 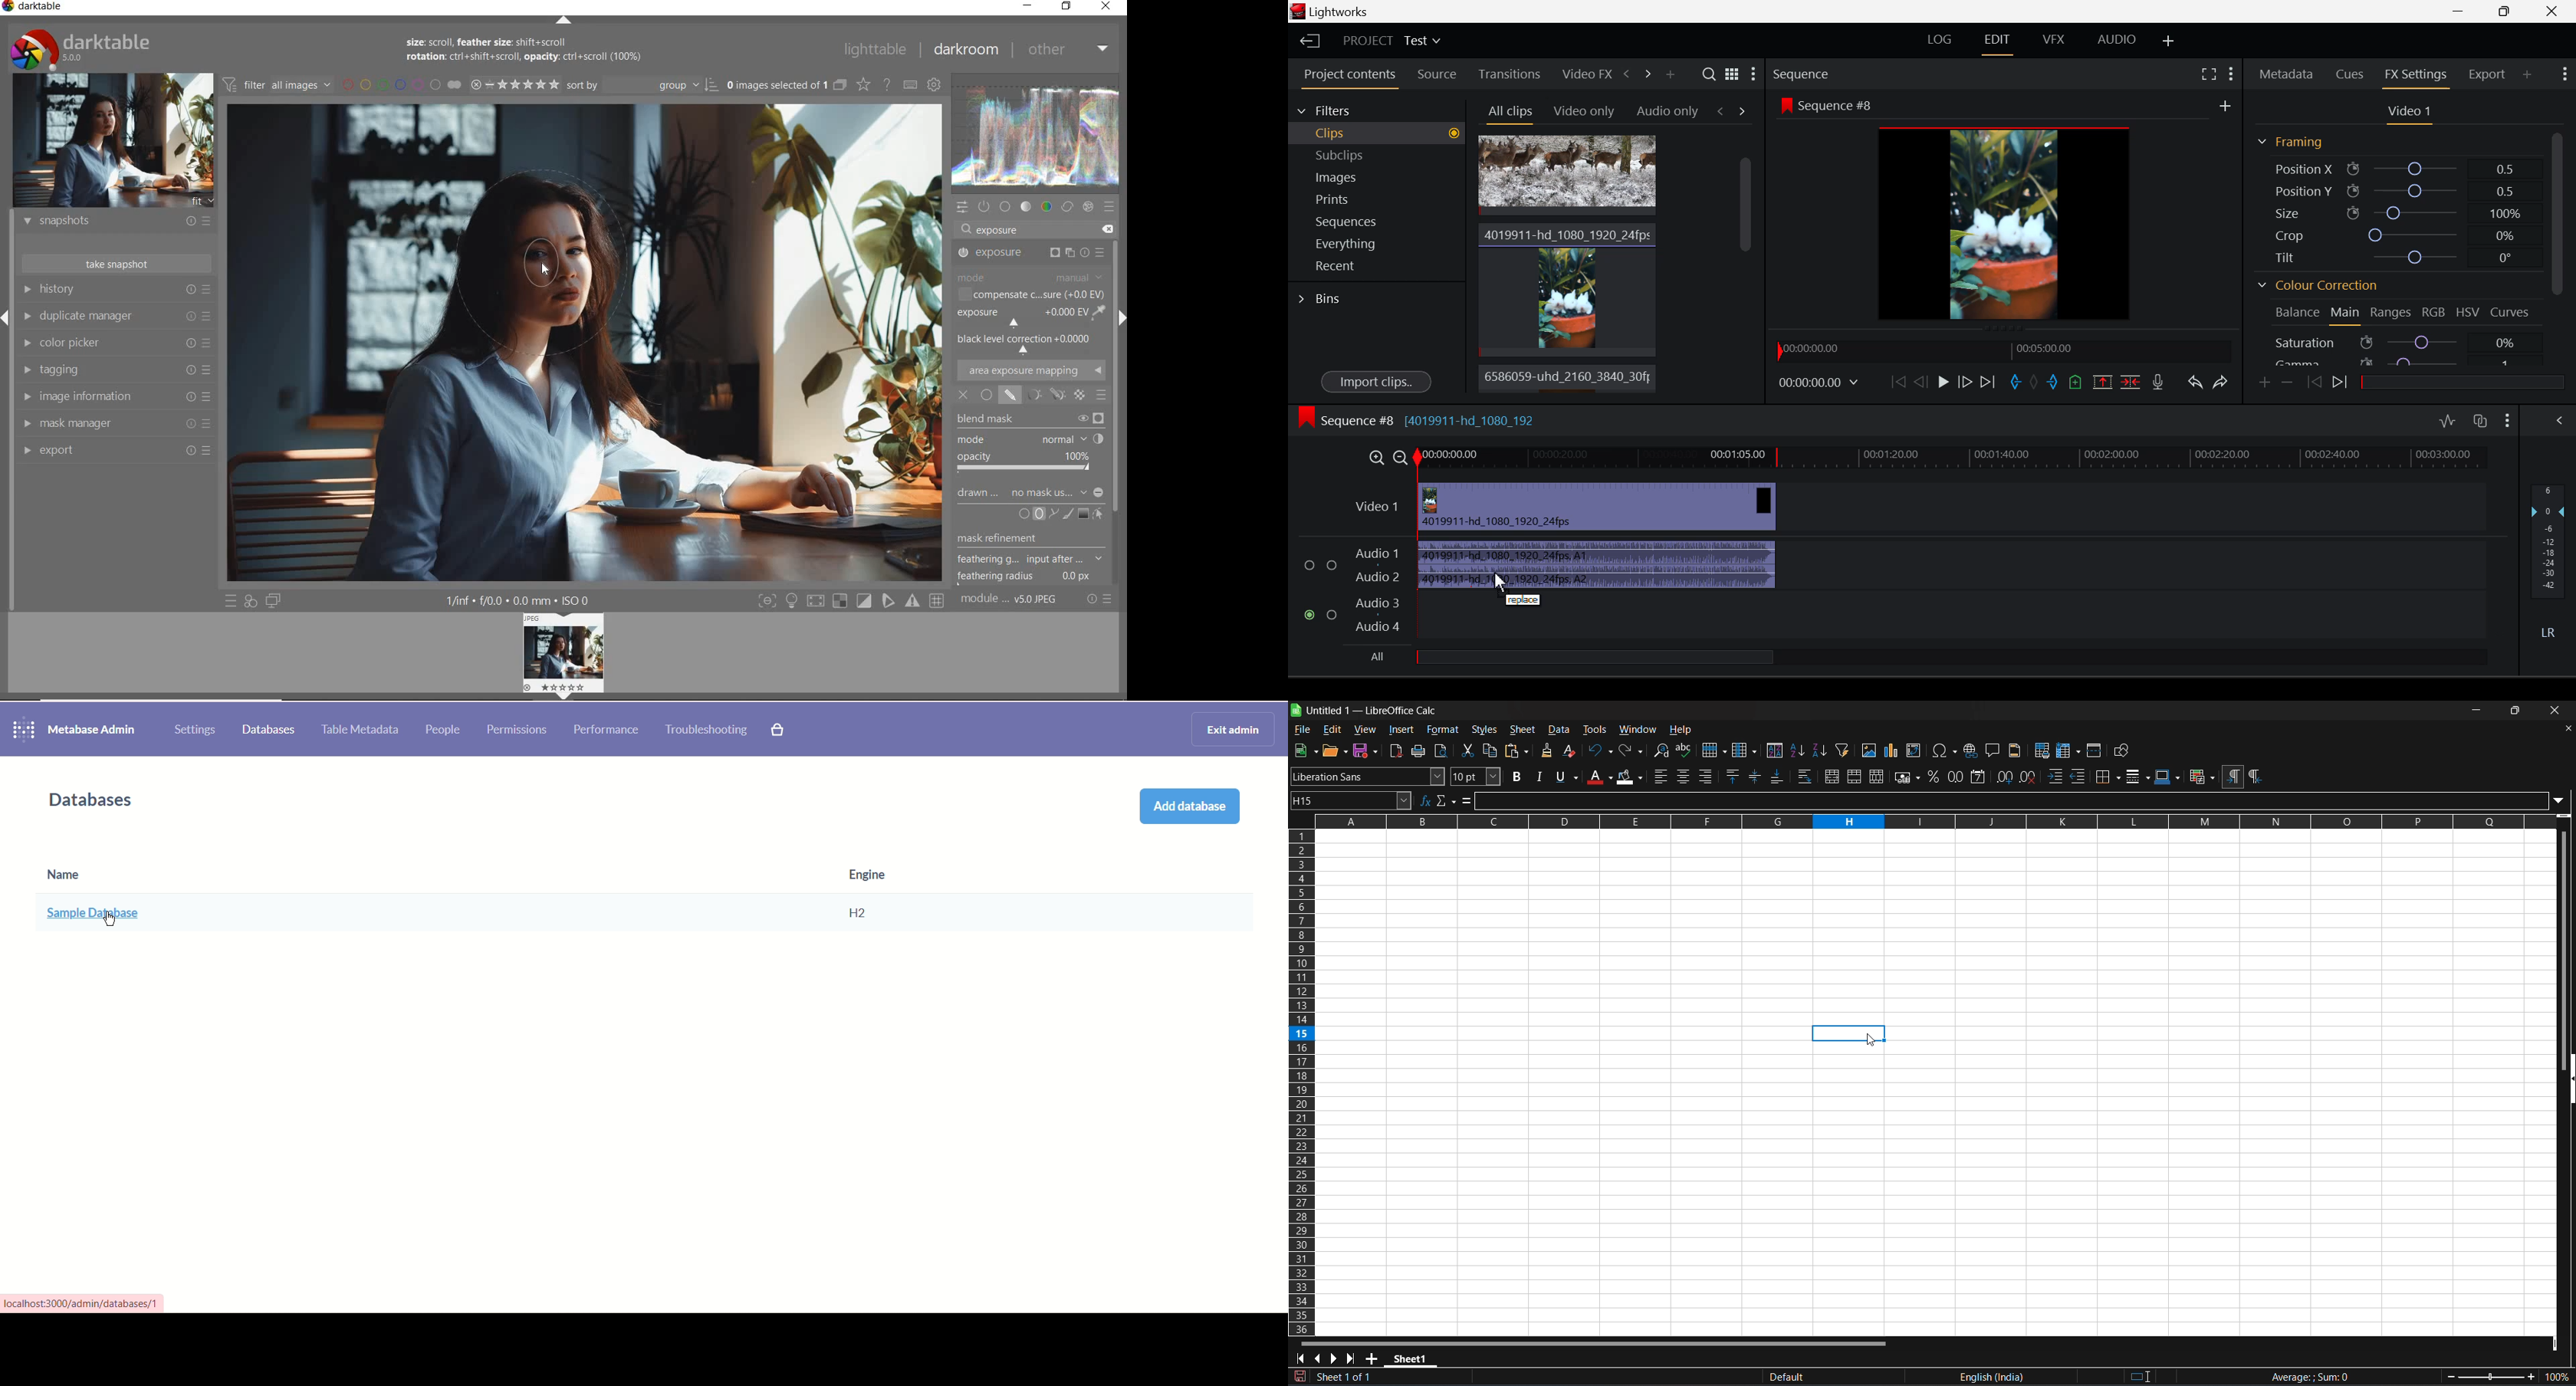 What do you see at coordinates (2508, 419) in the screenshot?
I see `Show Settings` at bounding box center [2508, 419].